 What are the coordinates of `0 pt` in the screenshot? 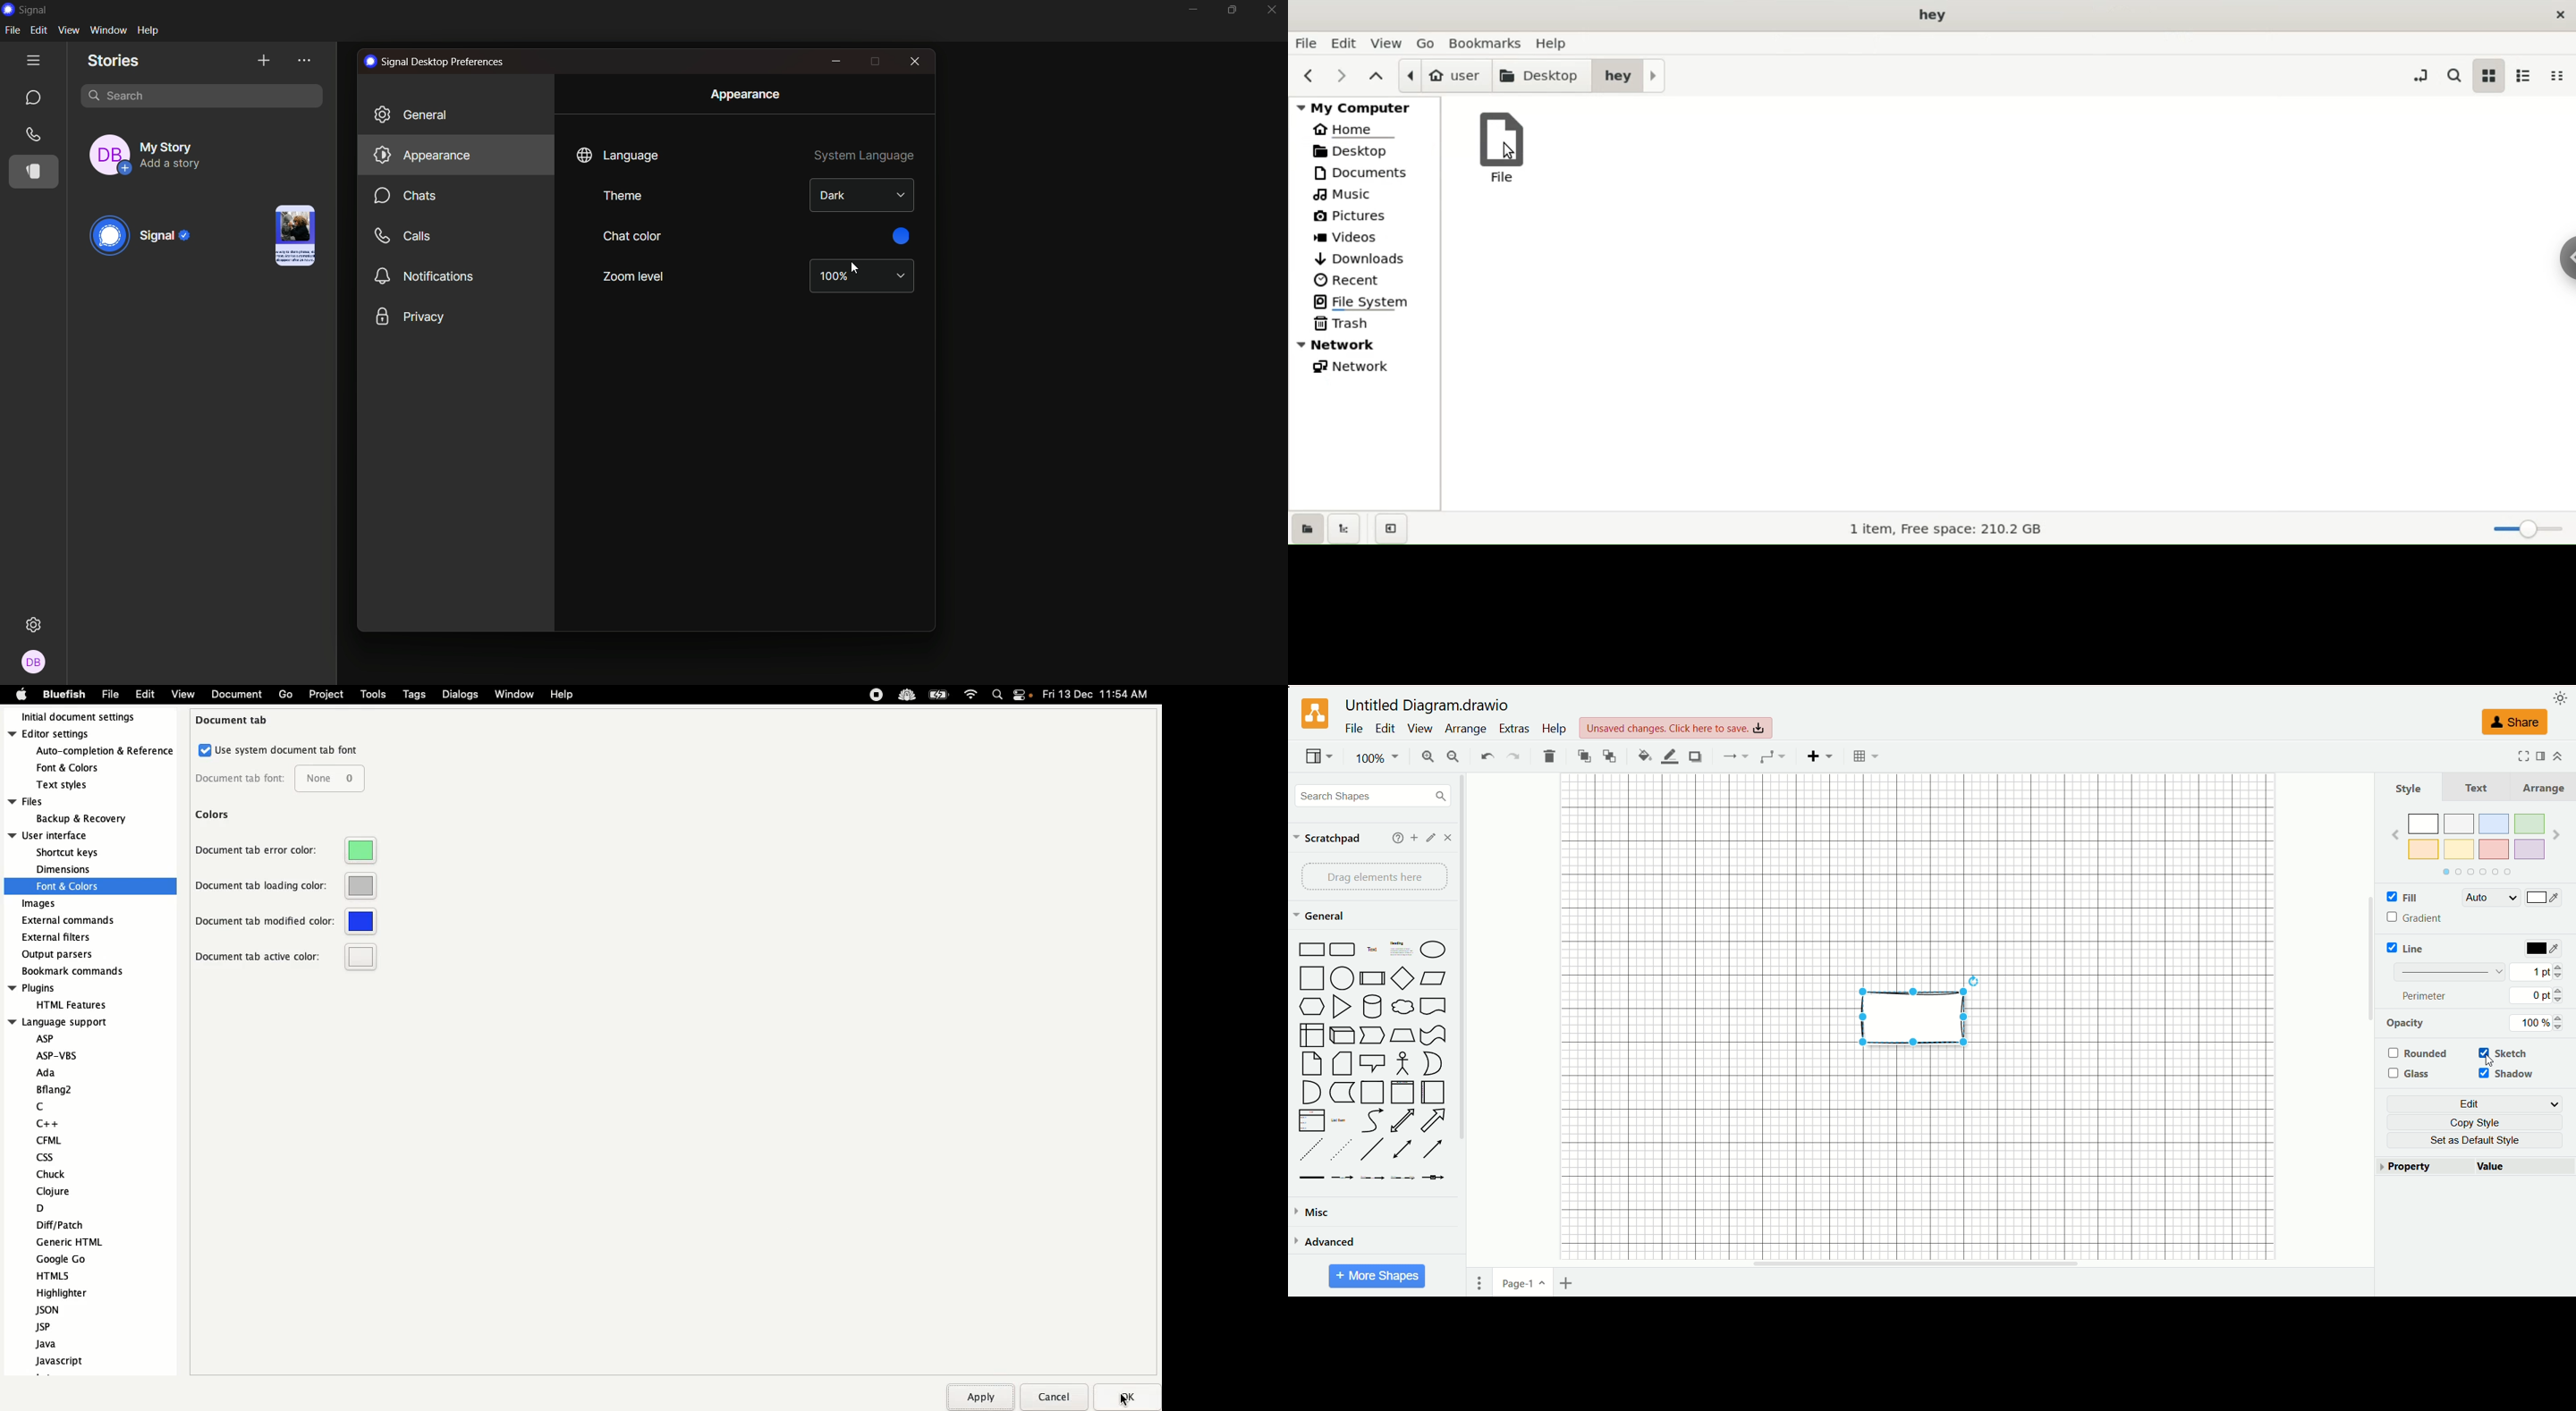 It's located at (2538, 995).